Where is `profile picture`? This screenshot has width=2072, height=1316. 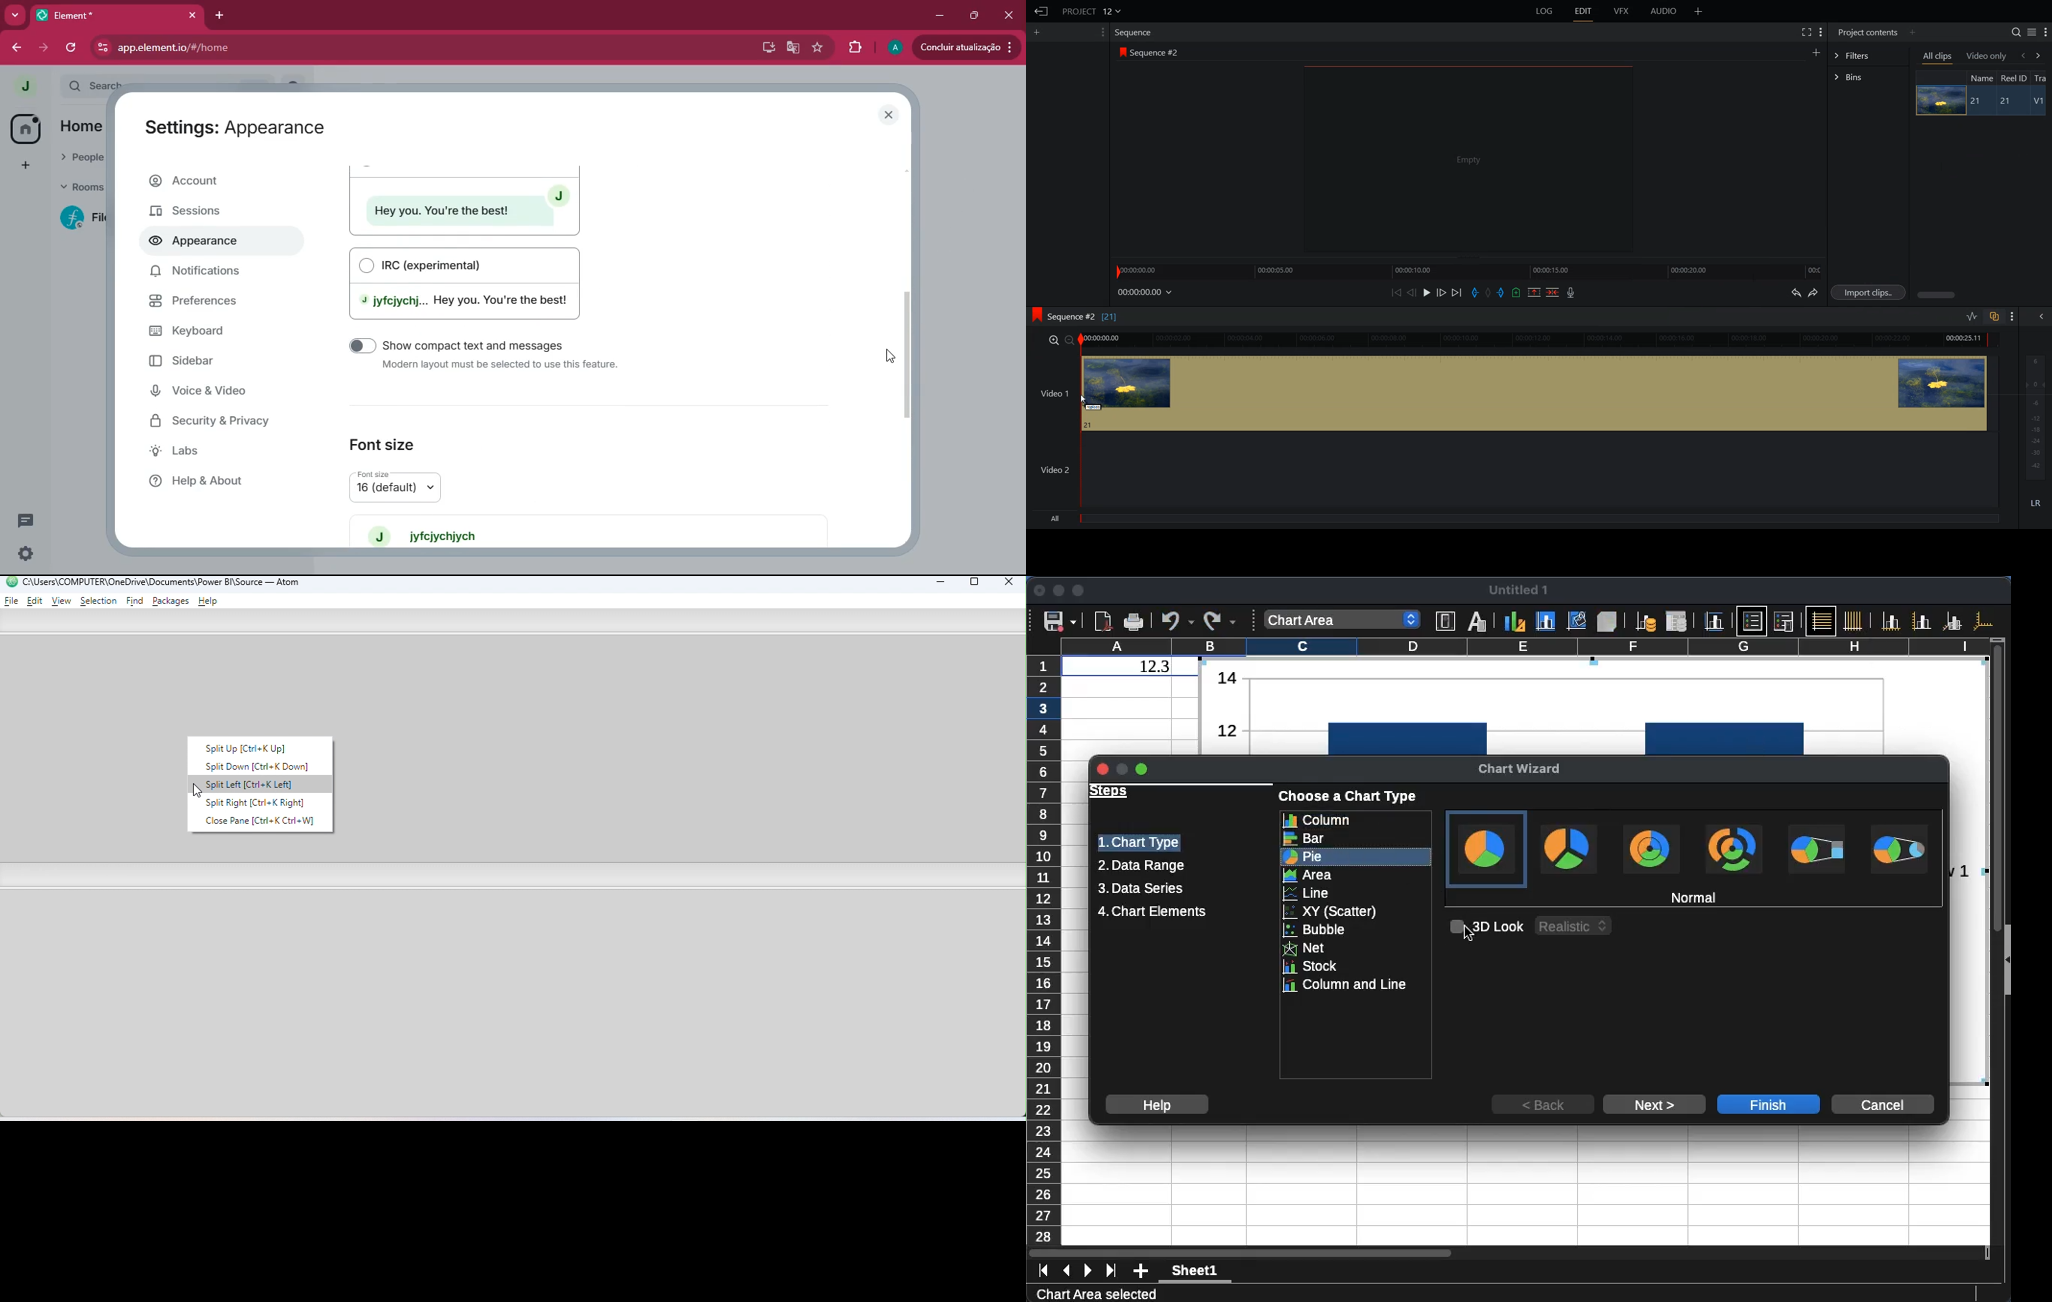 profile picture is located at coordinates (21, 86).